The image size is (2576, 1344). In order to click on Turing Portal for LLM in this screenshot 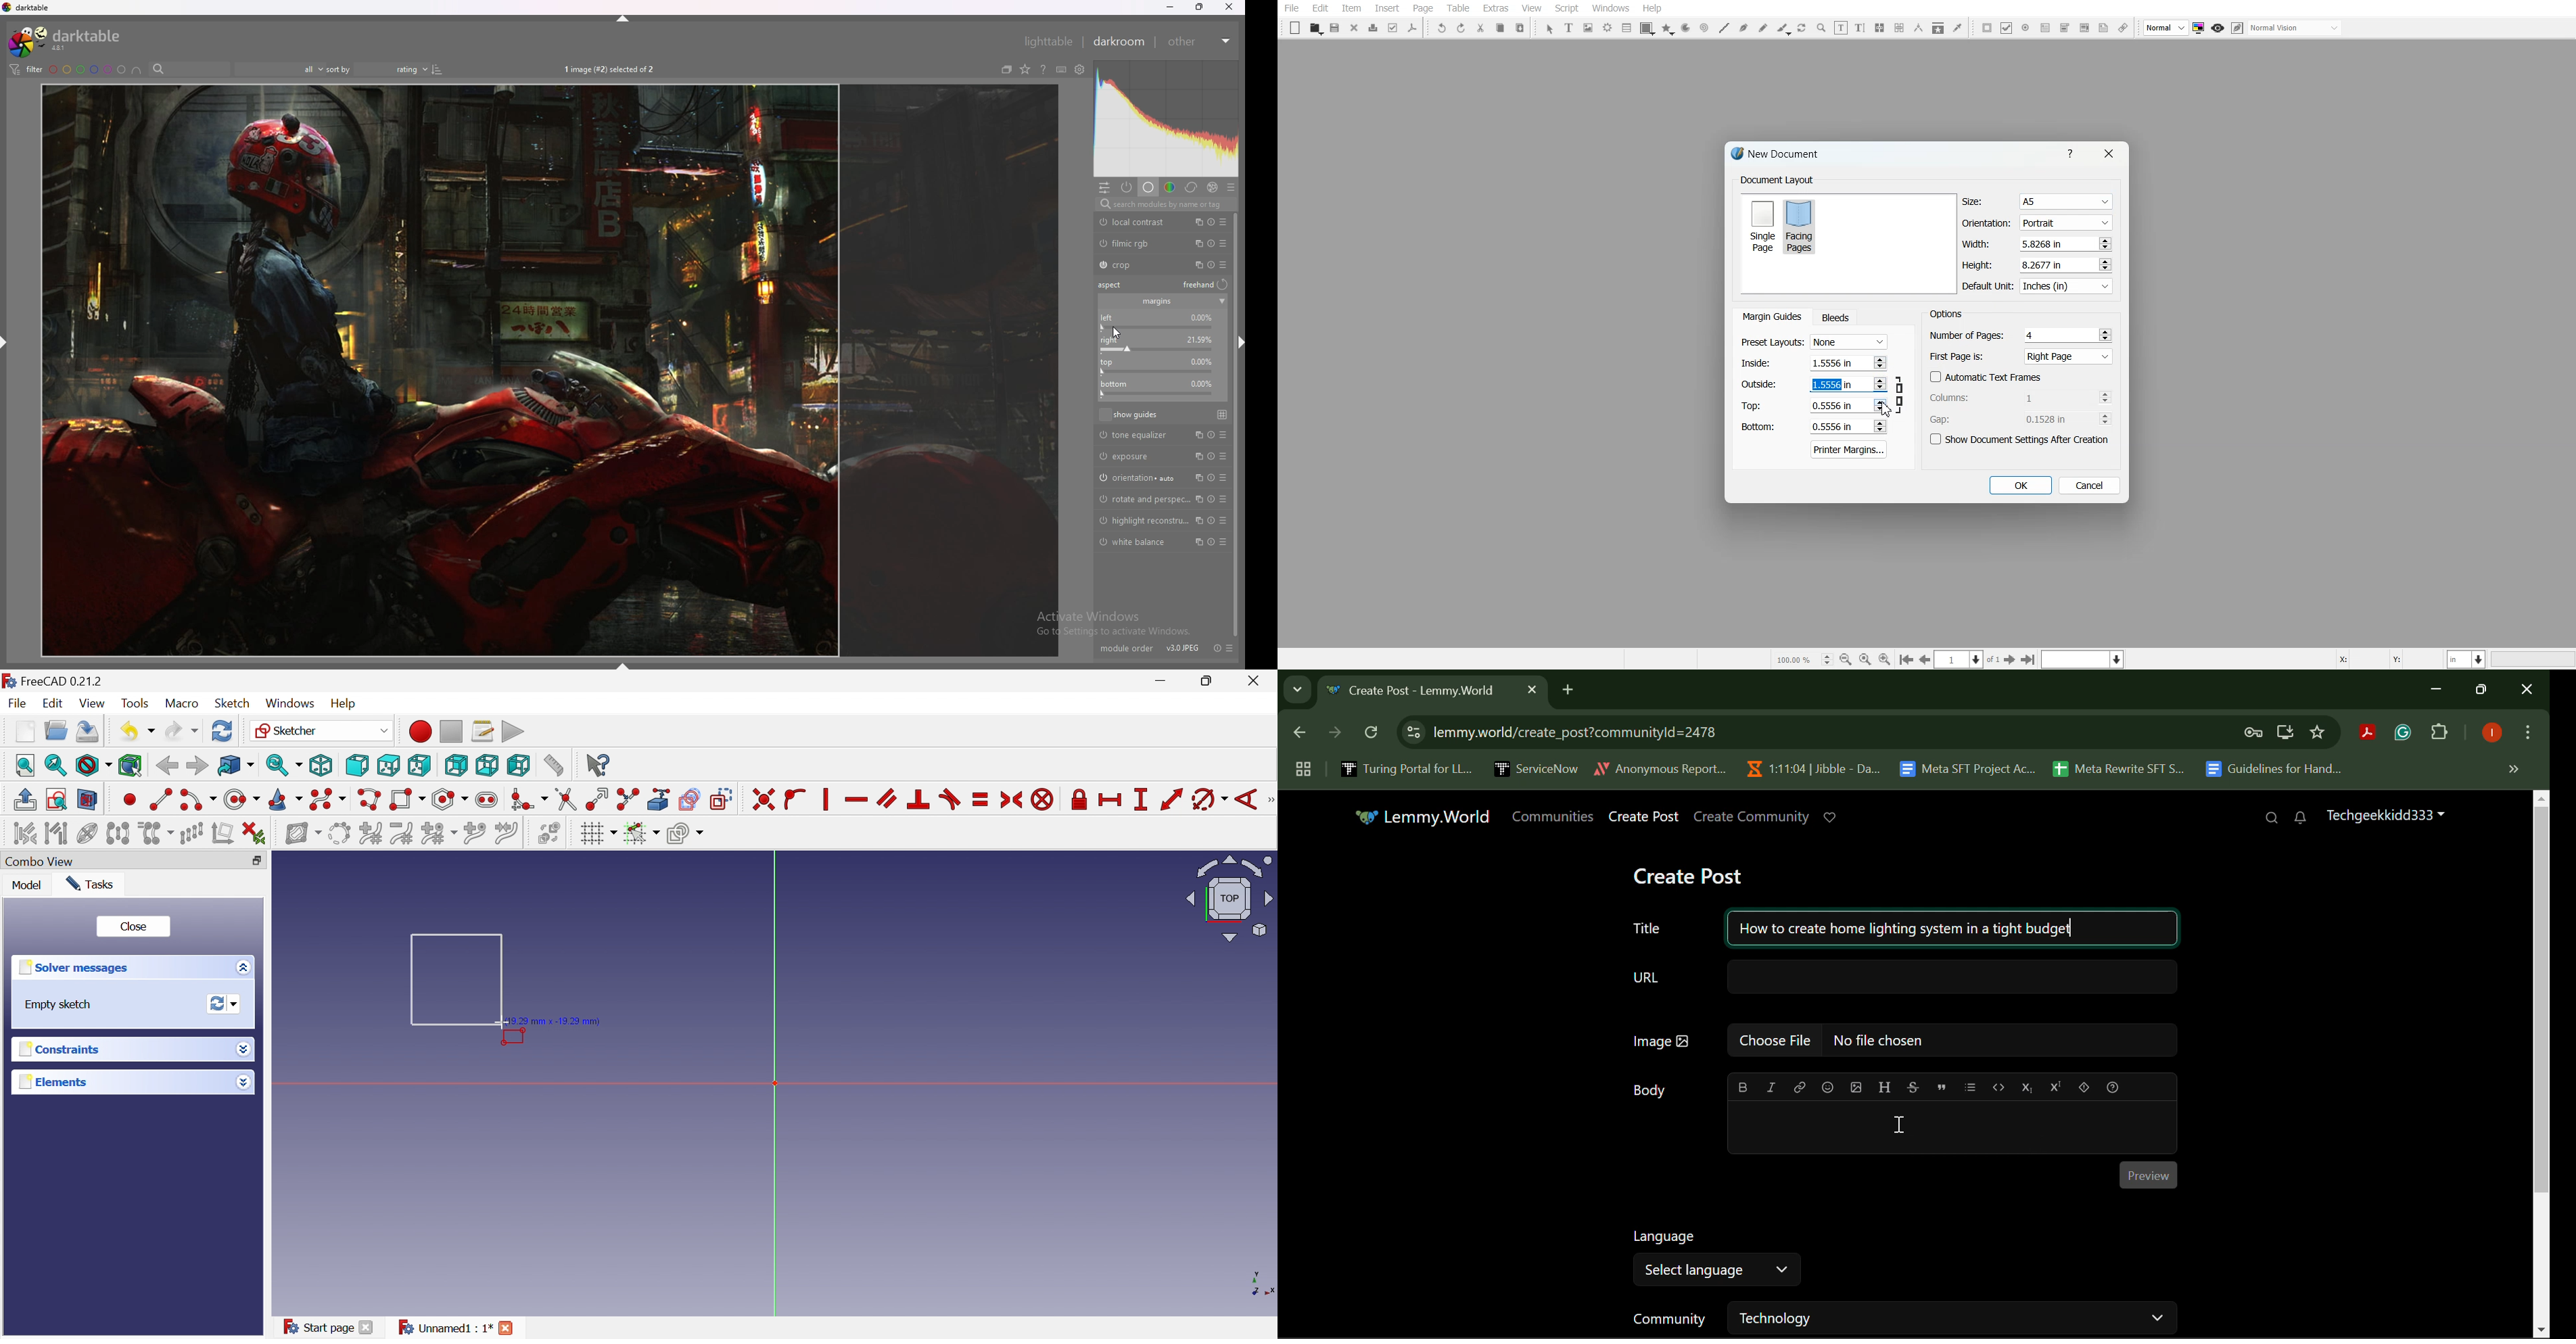, I will do `click(1404, 768)`.